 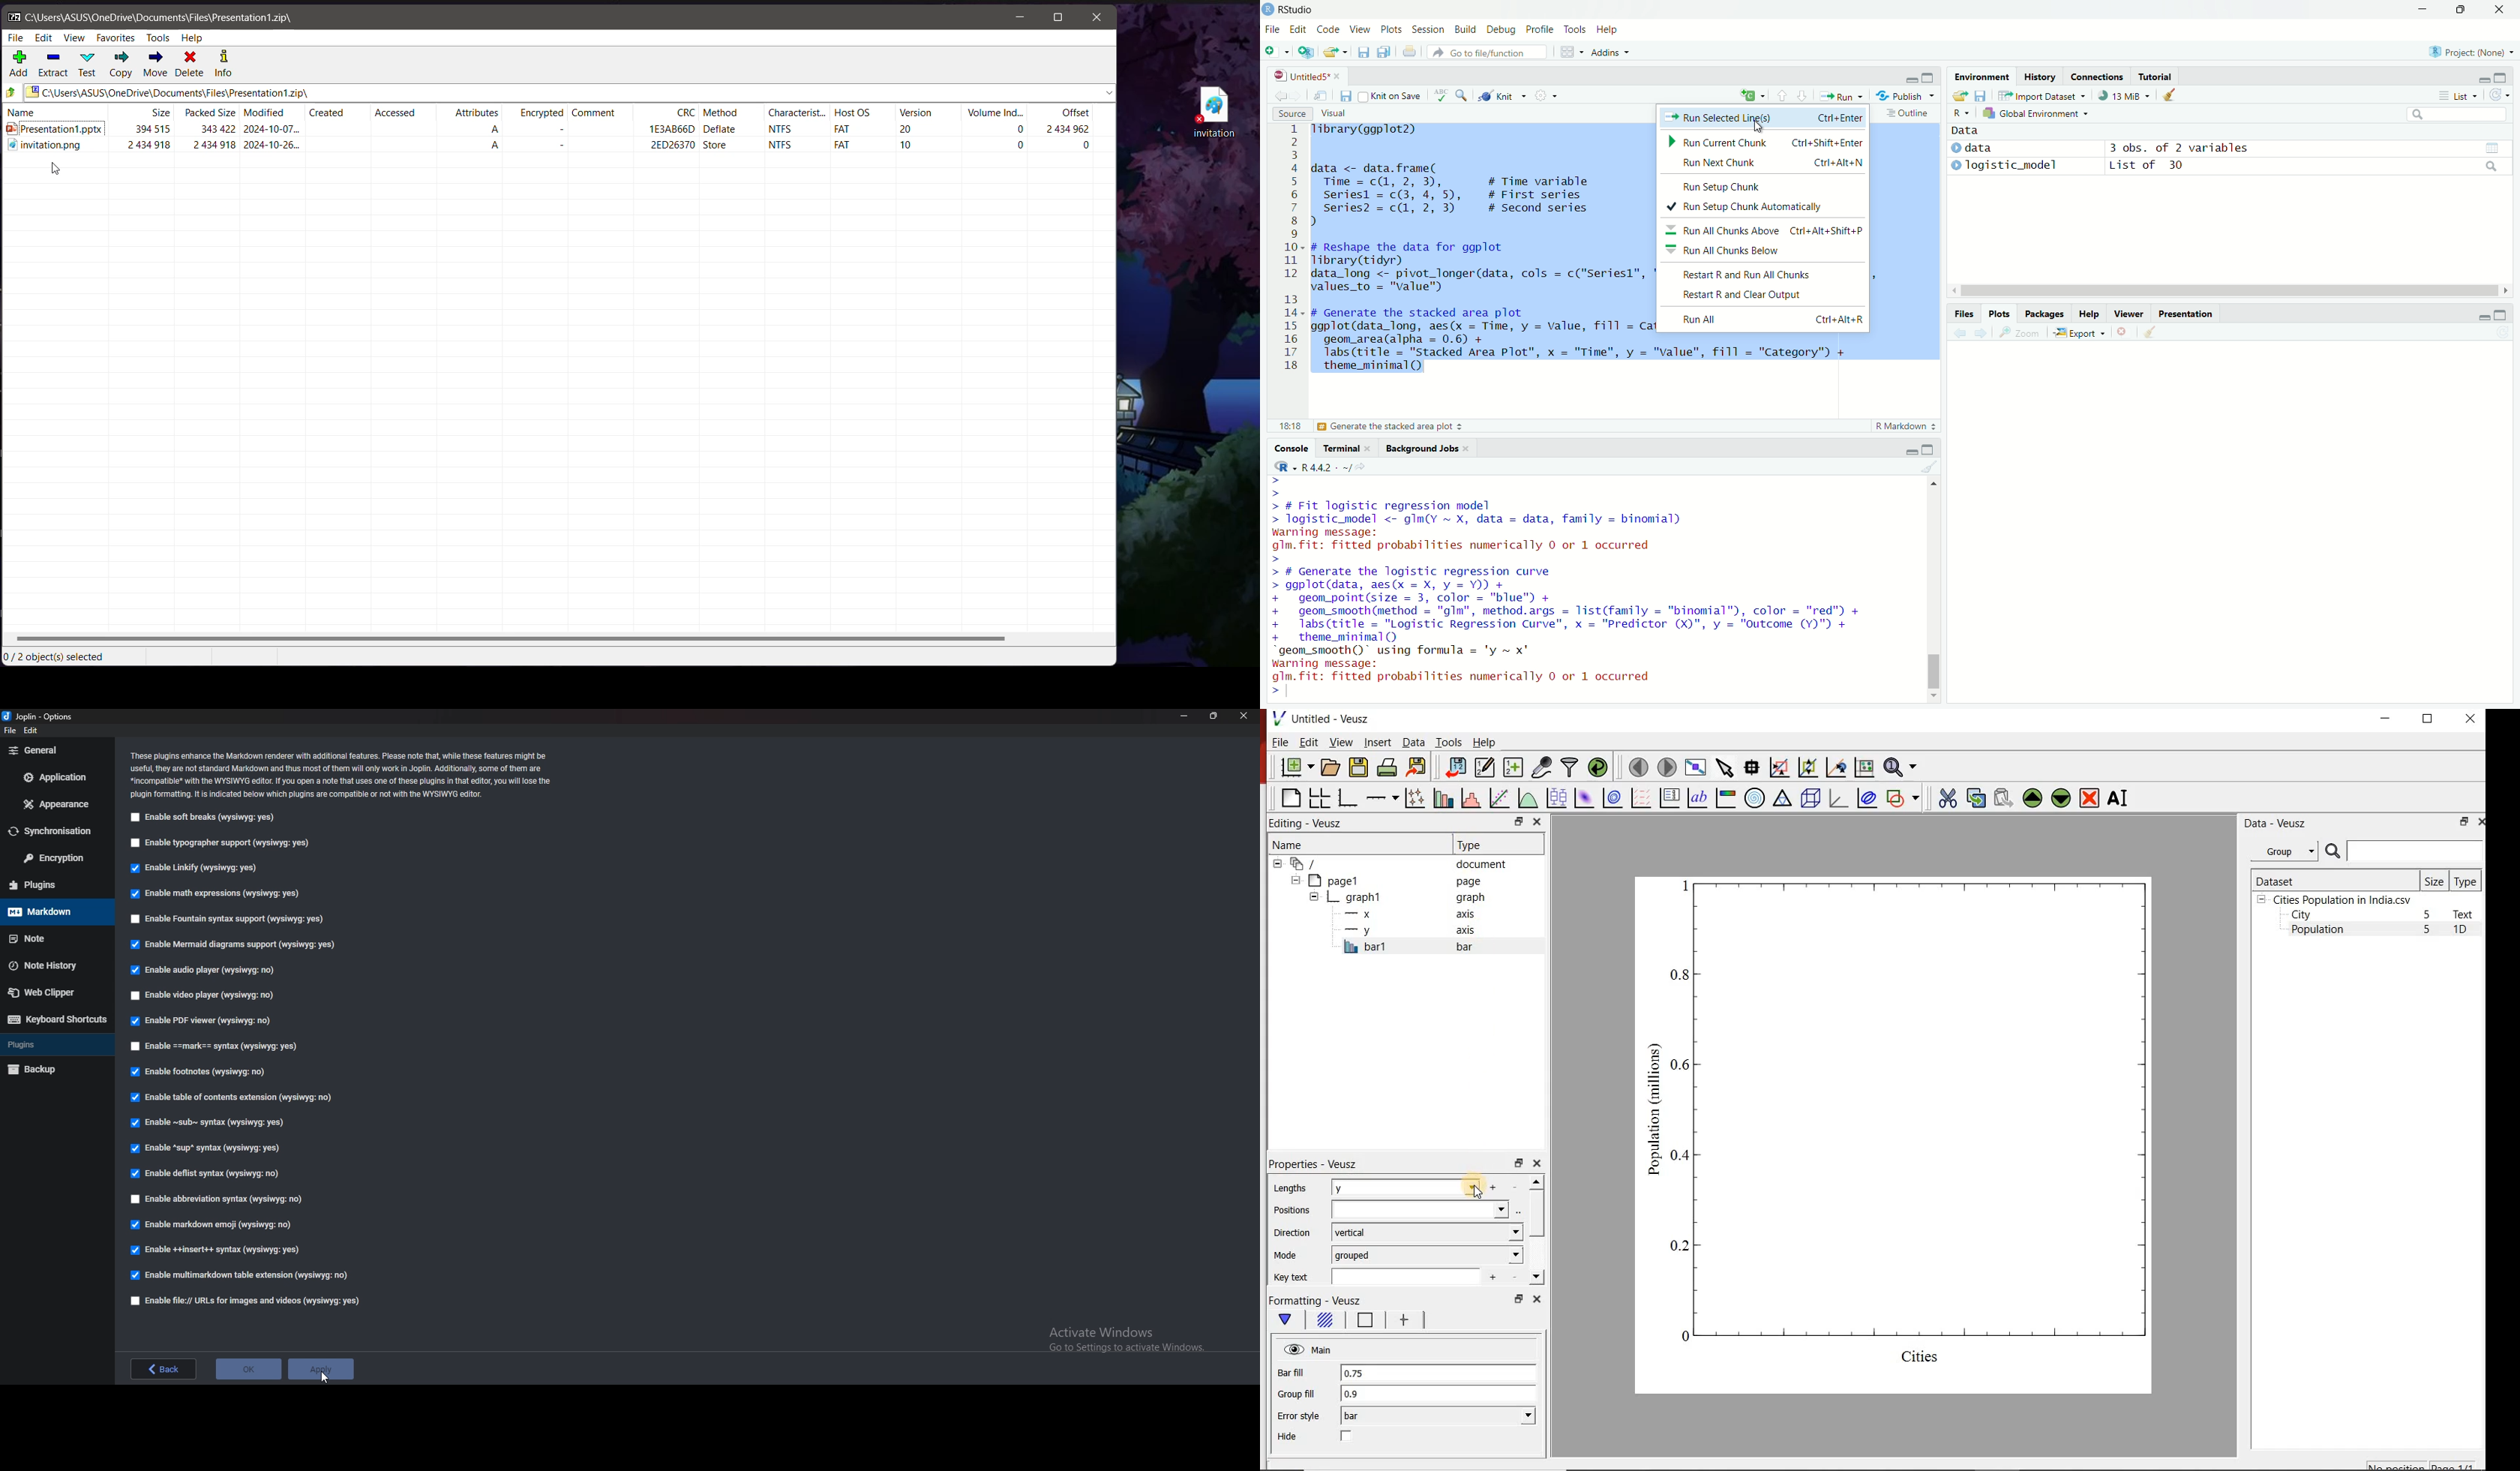 What do you see at coordinates (1294, 112) in the screenshot?
I see `Source` at bounding box center [1294, 112].